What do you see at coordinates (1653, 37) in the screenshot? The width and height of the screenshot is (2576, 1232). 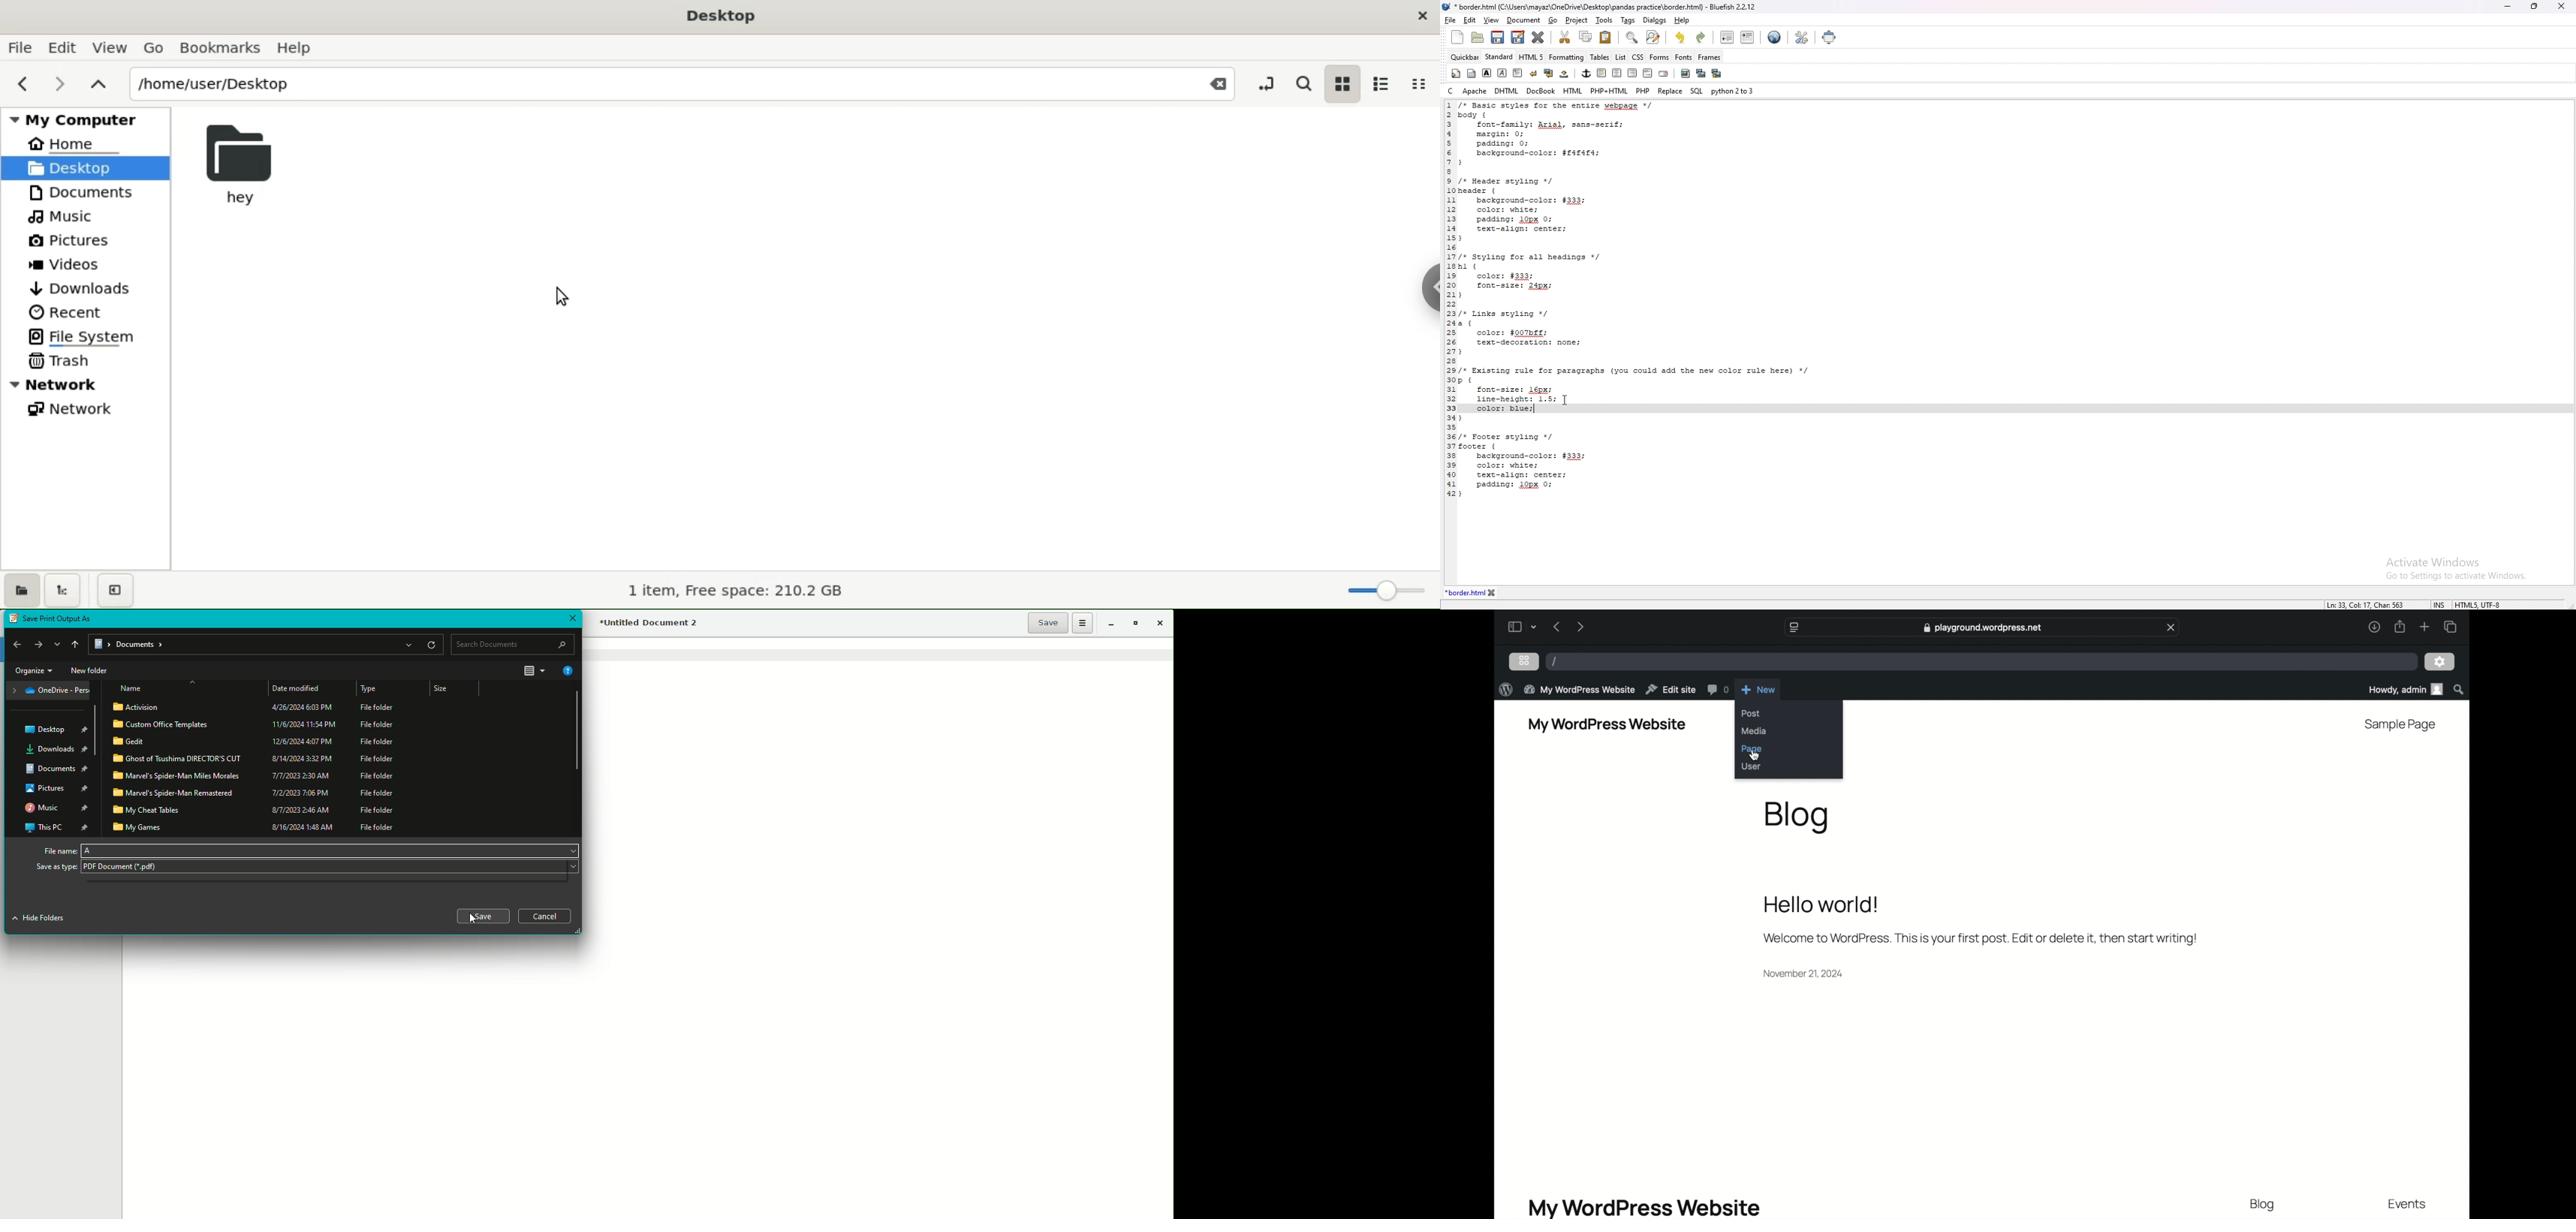 I see `advanced find and replace` at bounding box center [1653, 37].